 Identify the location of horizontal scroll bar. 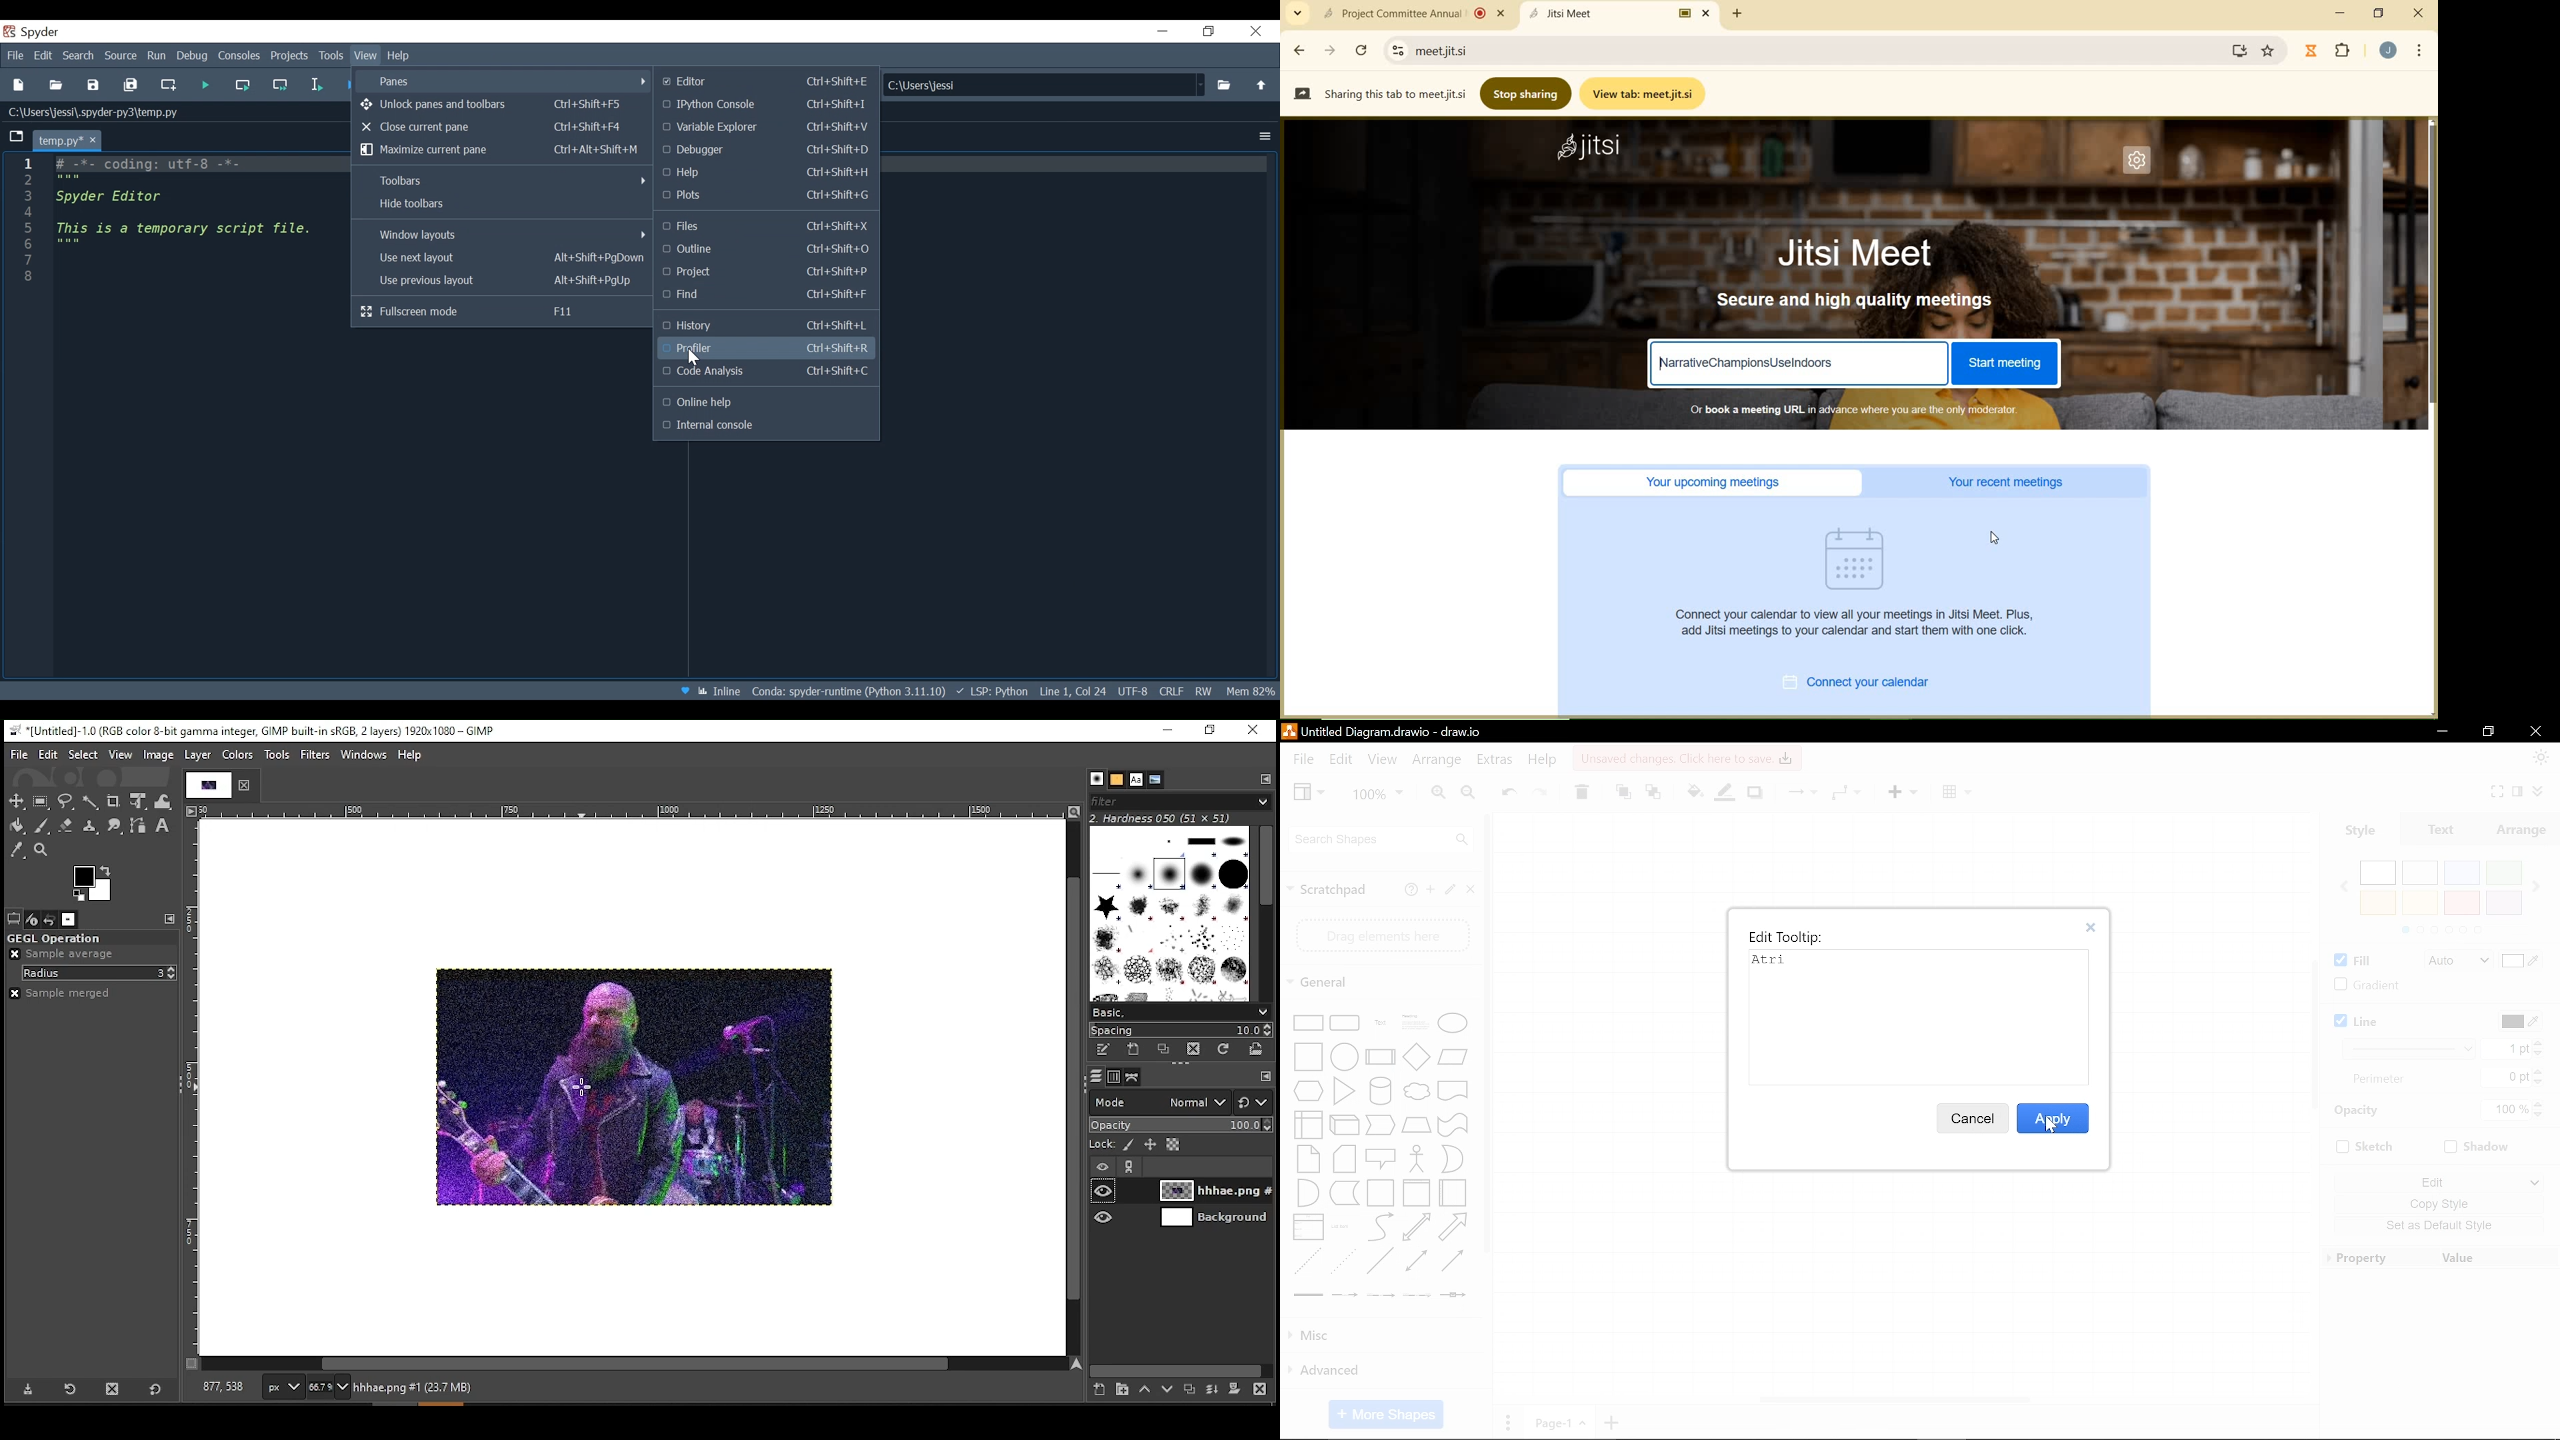
(634, 1365).